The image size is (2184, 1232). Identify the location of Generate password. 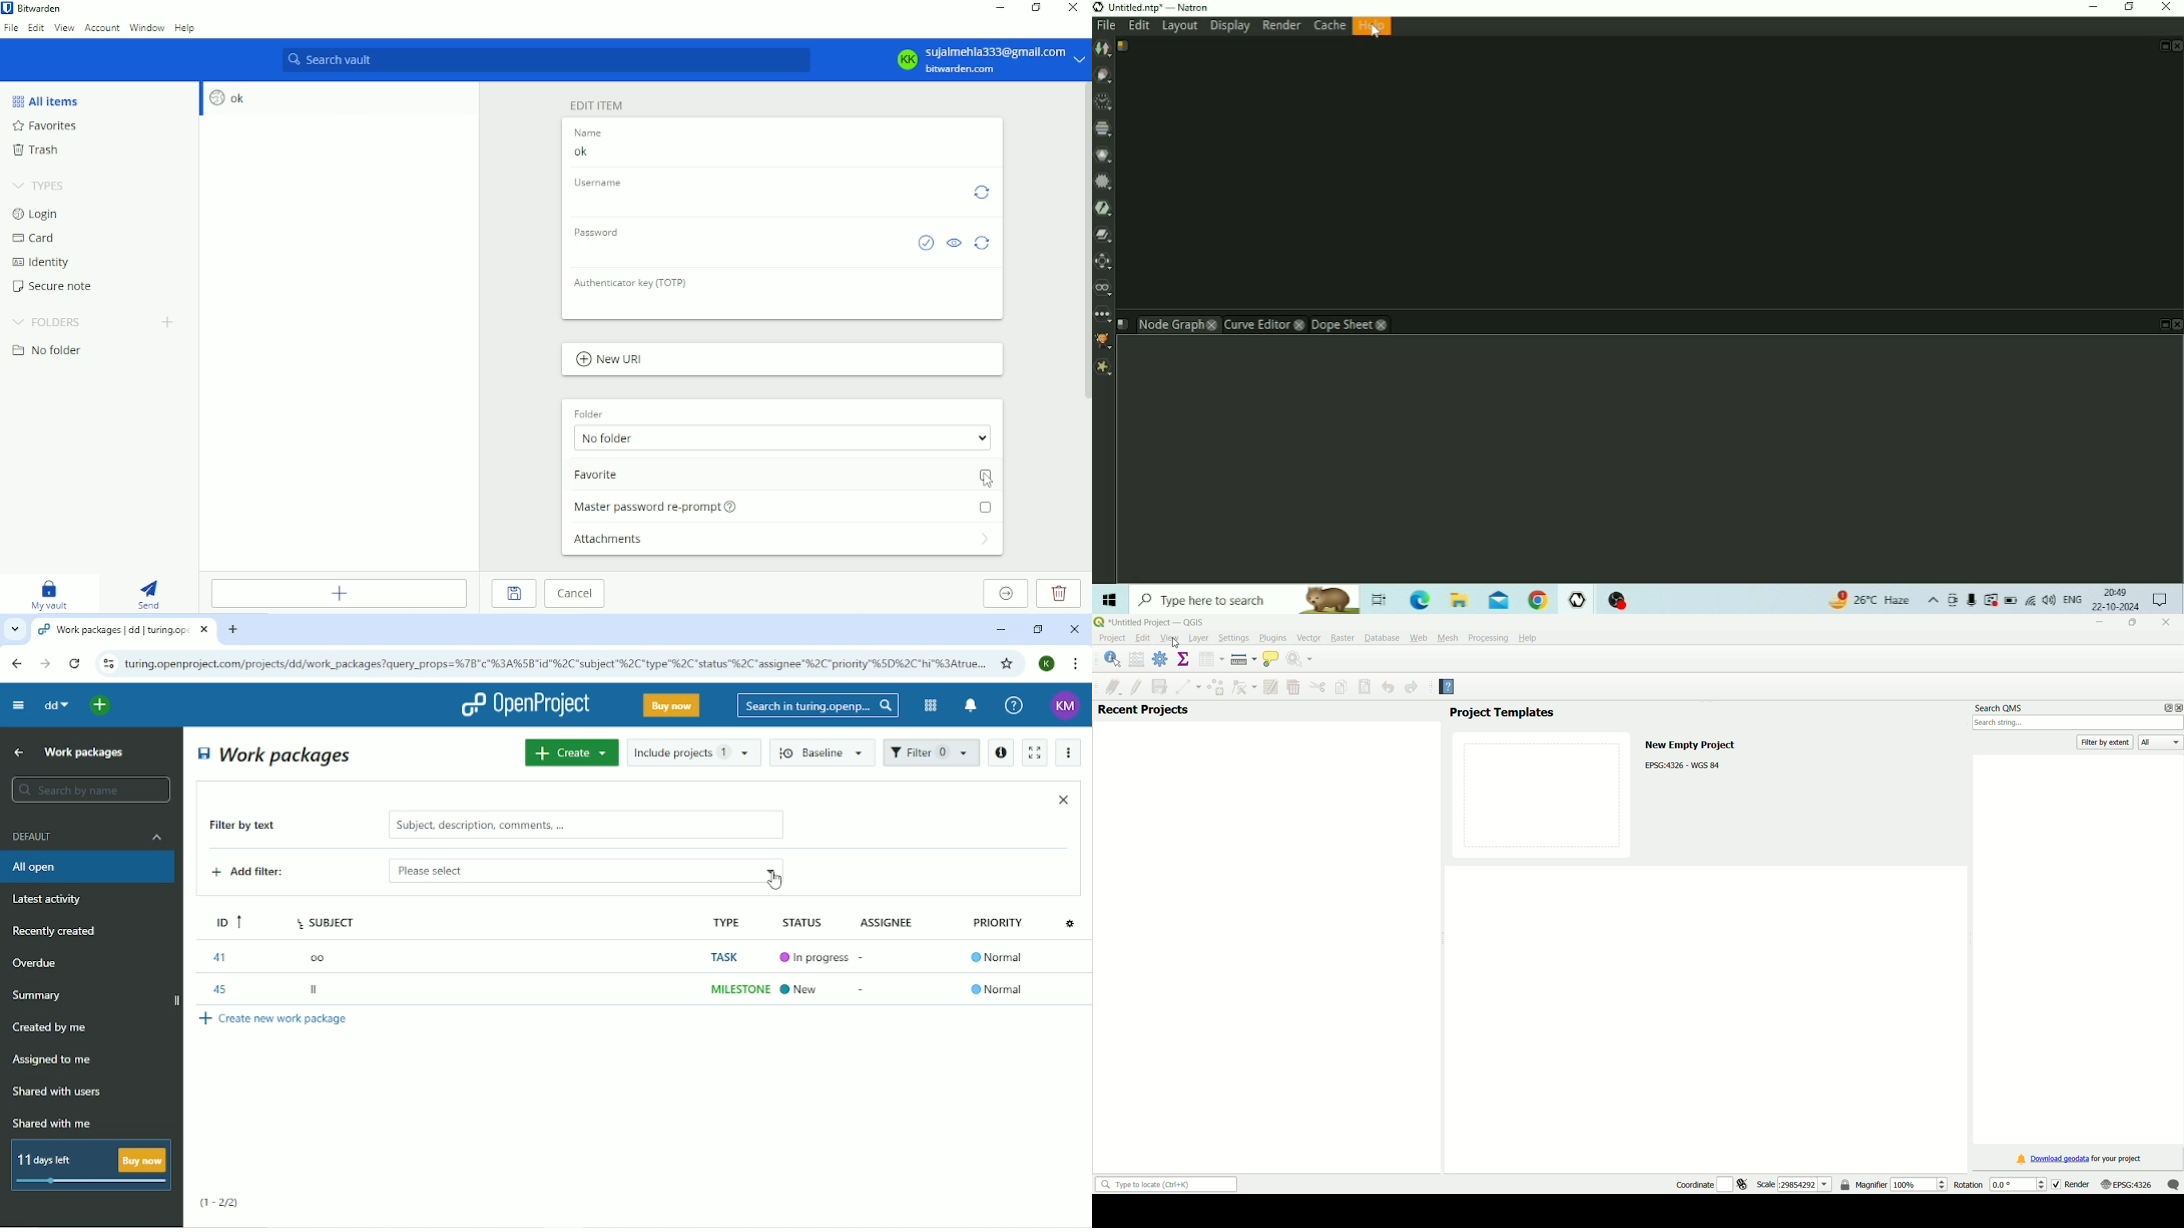
(984, 243).